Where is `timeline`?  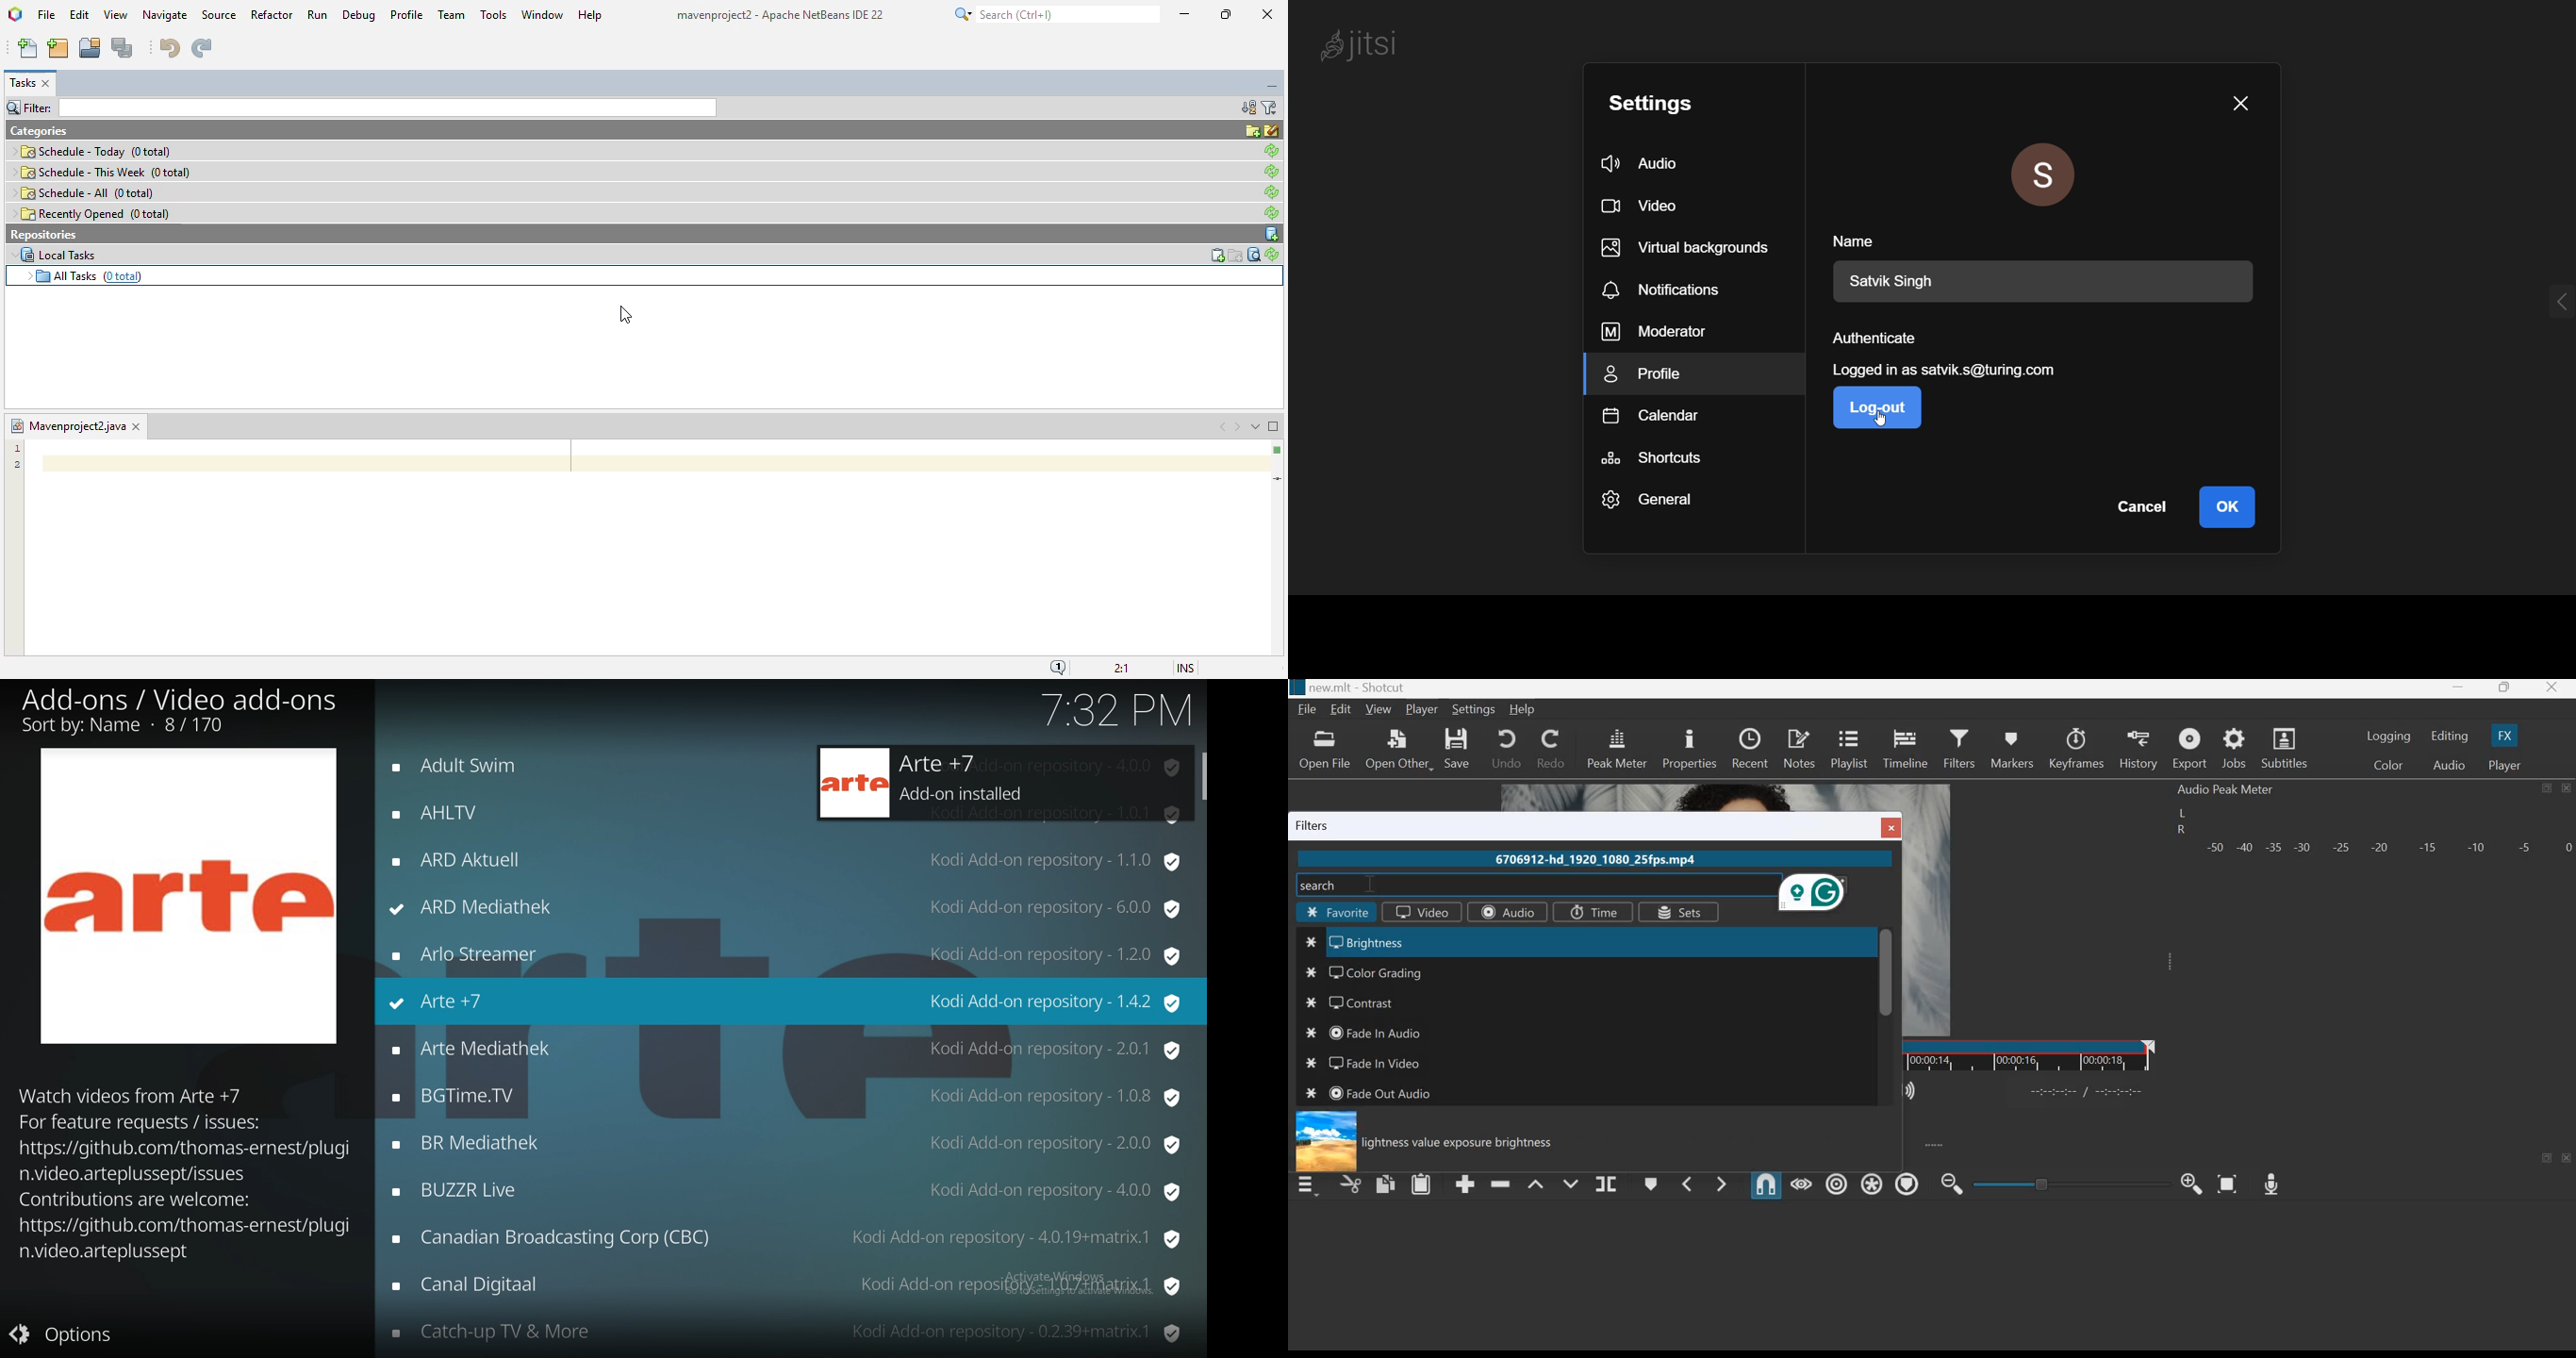
timeline is located at coordinates (1907, 747).